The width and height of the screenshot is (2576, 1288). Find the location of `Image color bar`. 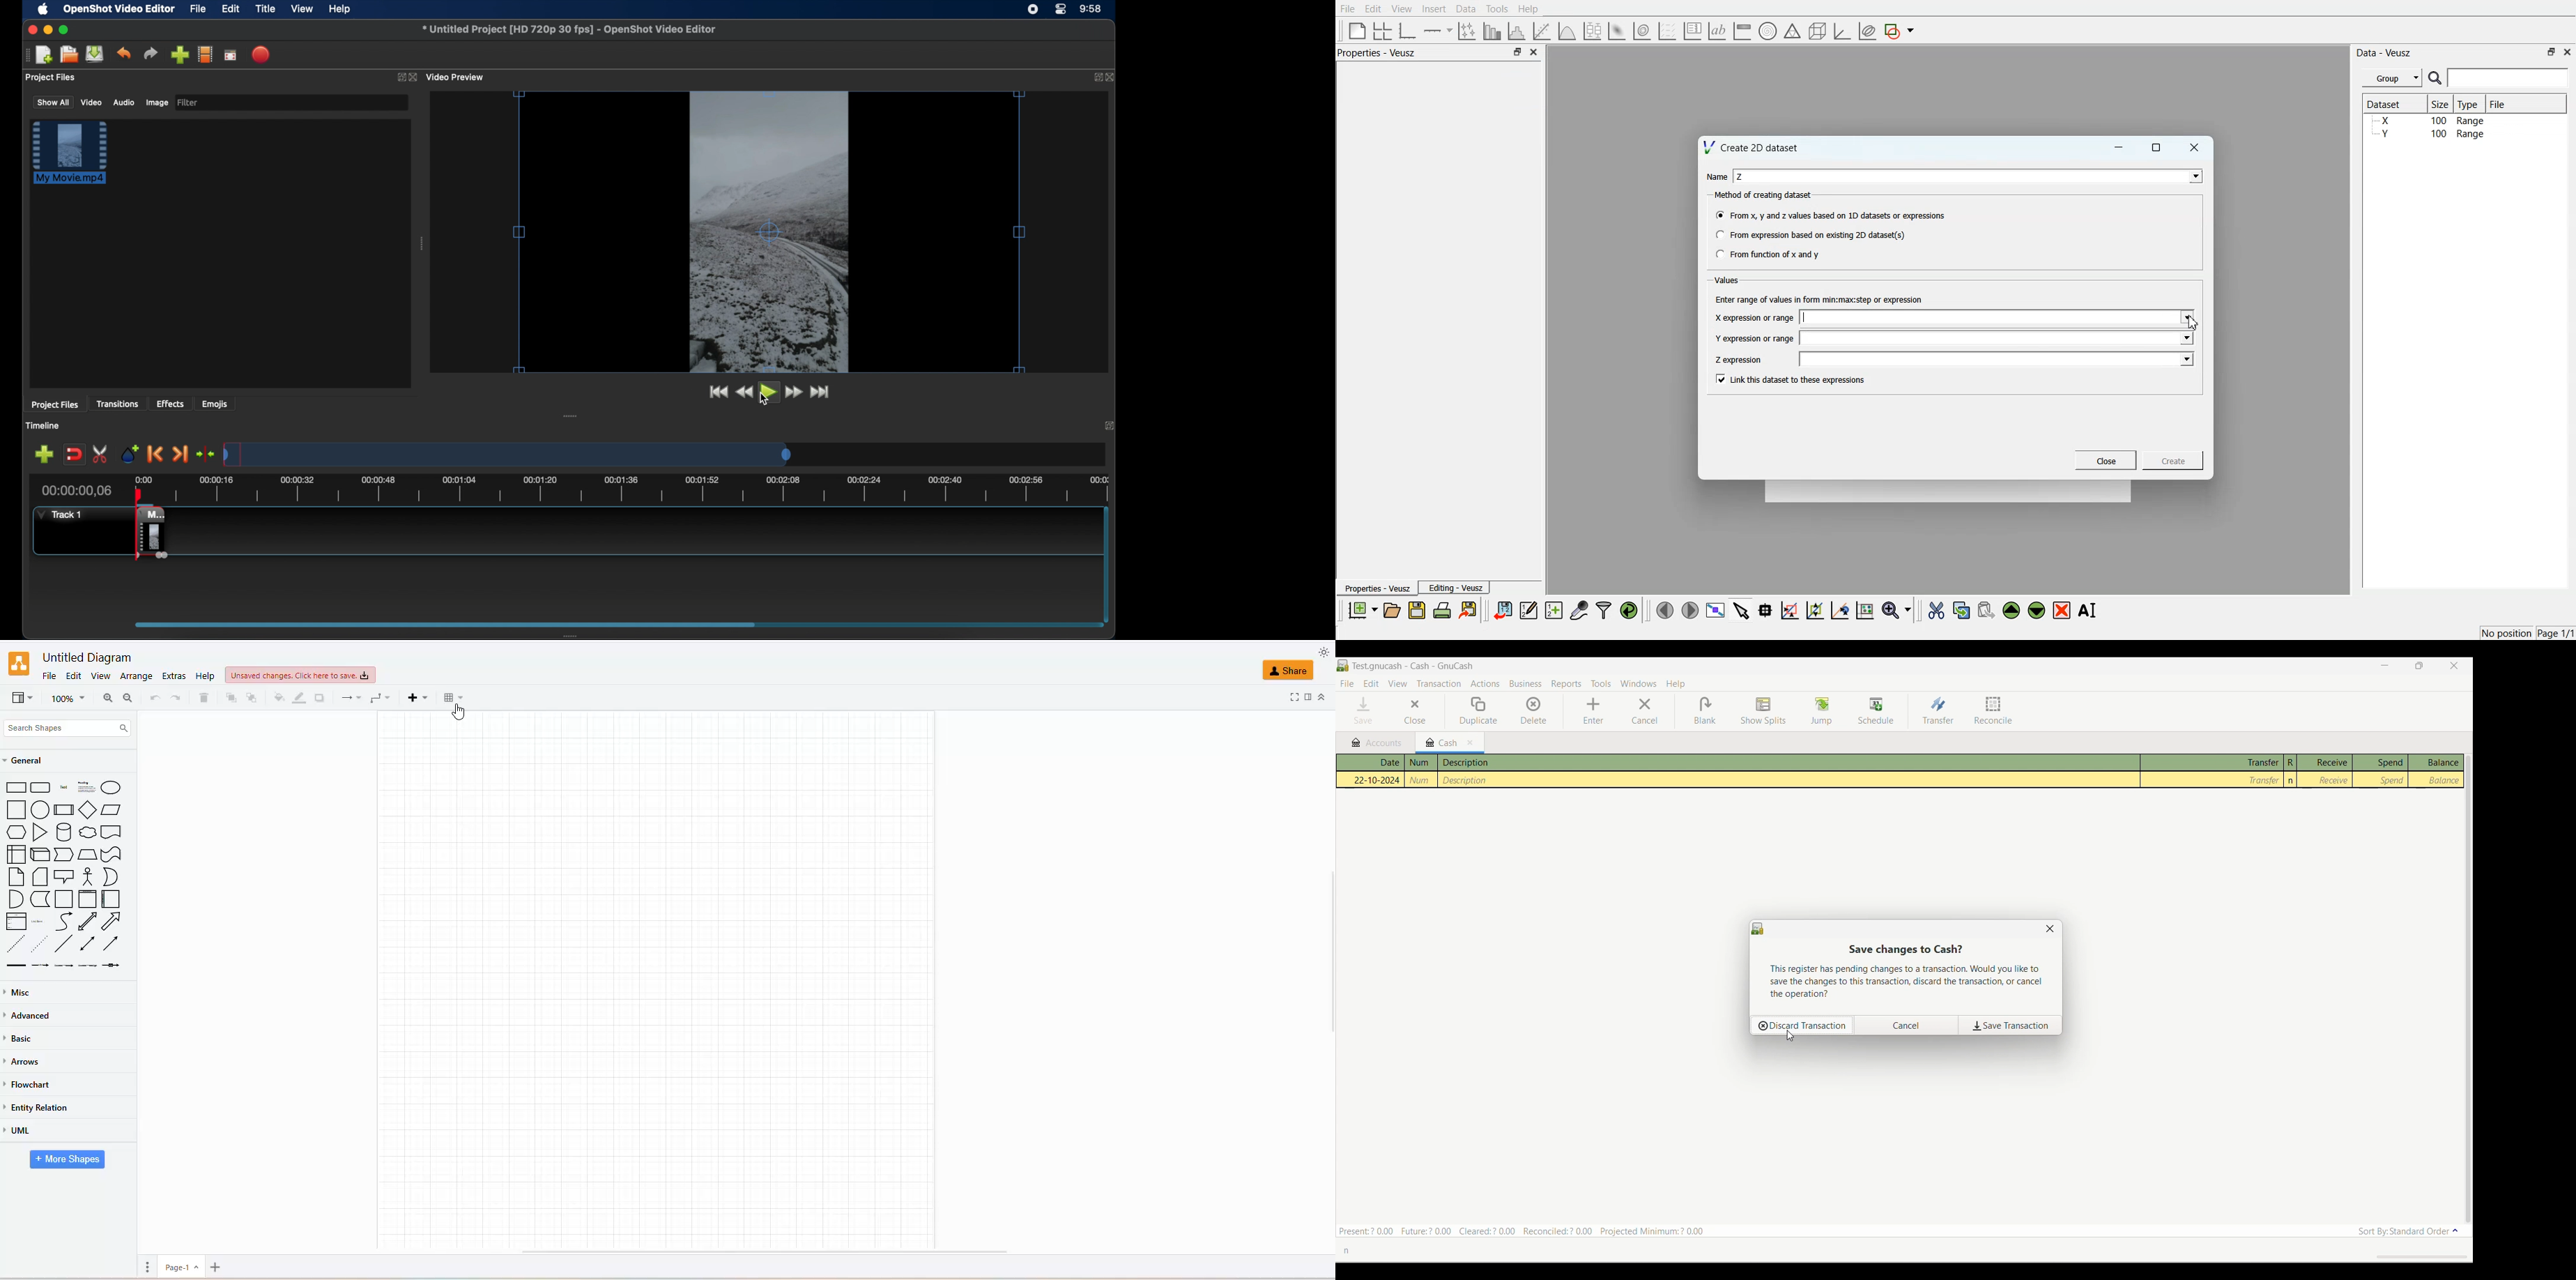

Image color bar is located at coordinates (1743, 30).